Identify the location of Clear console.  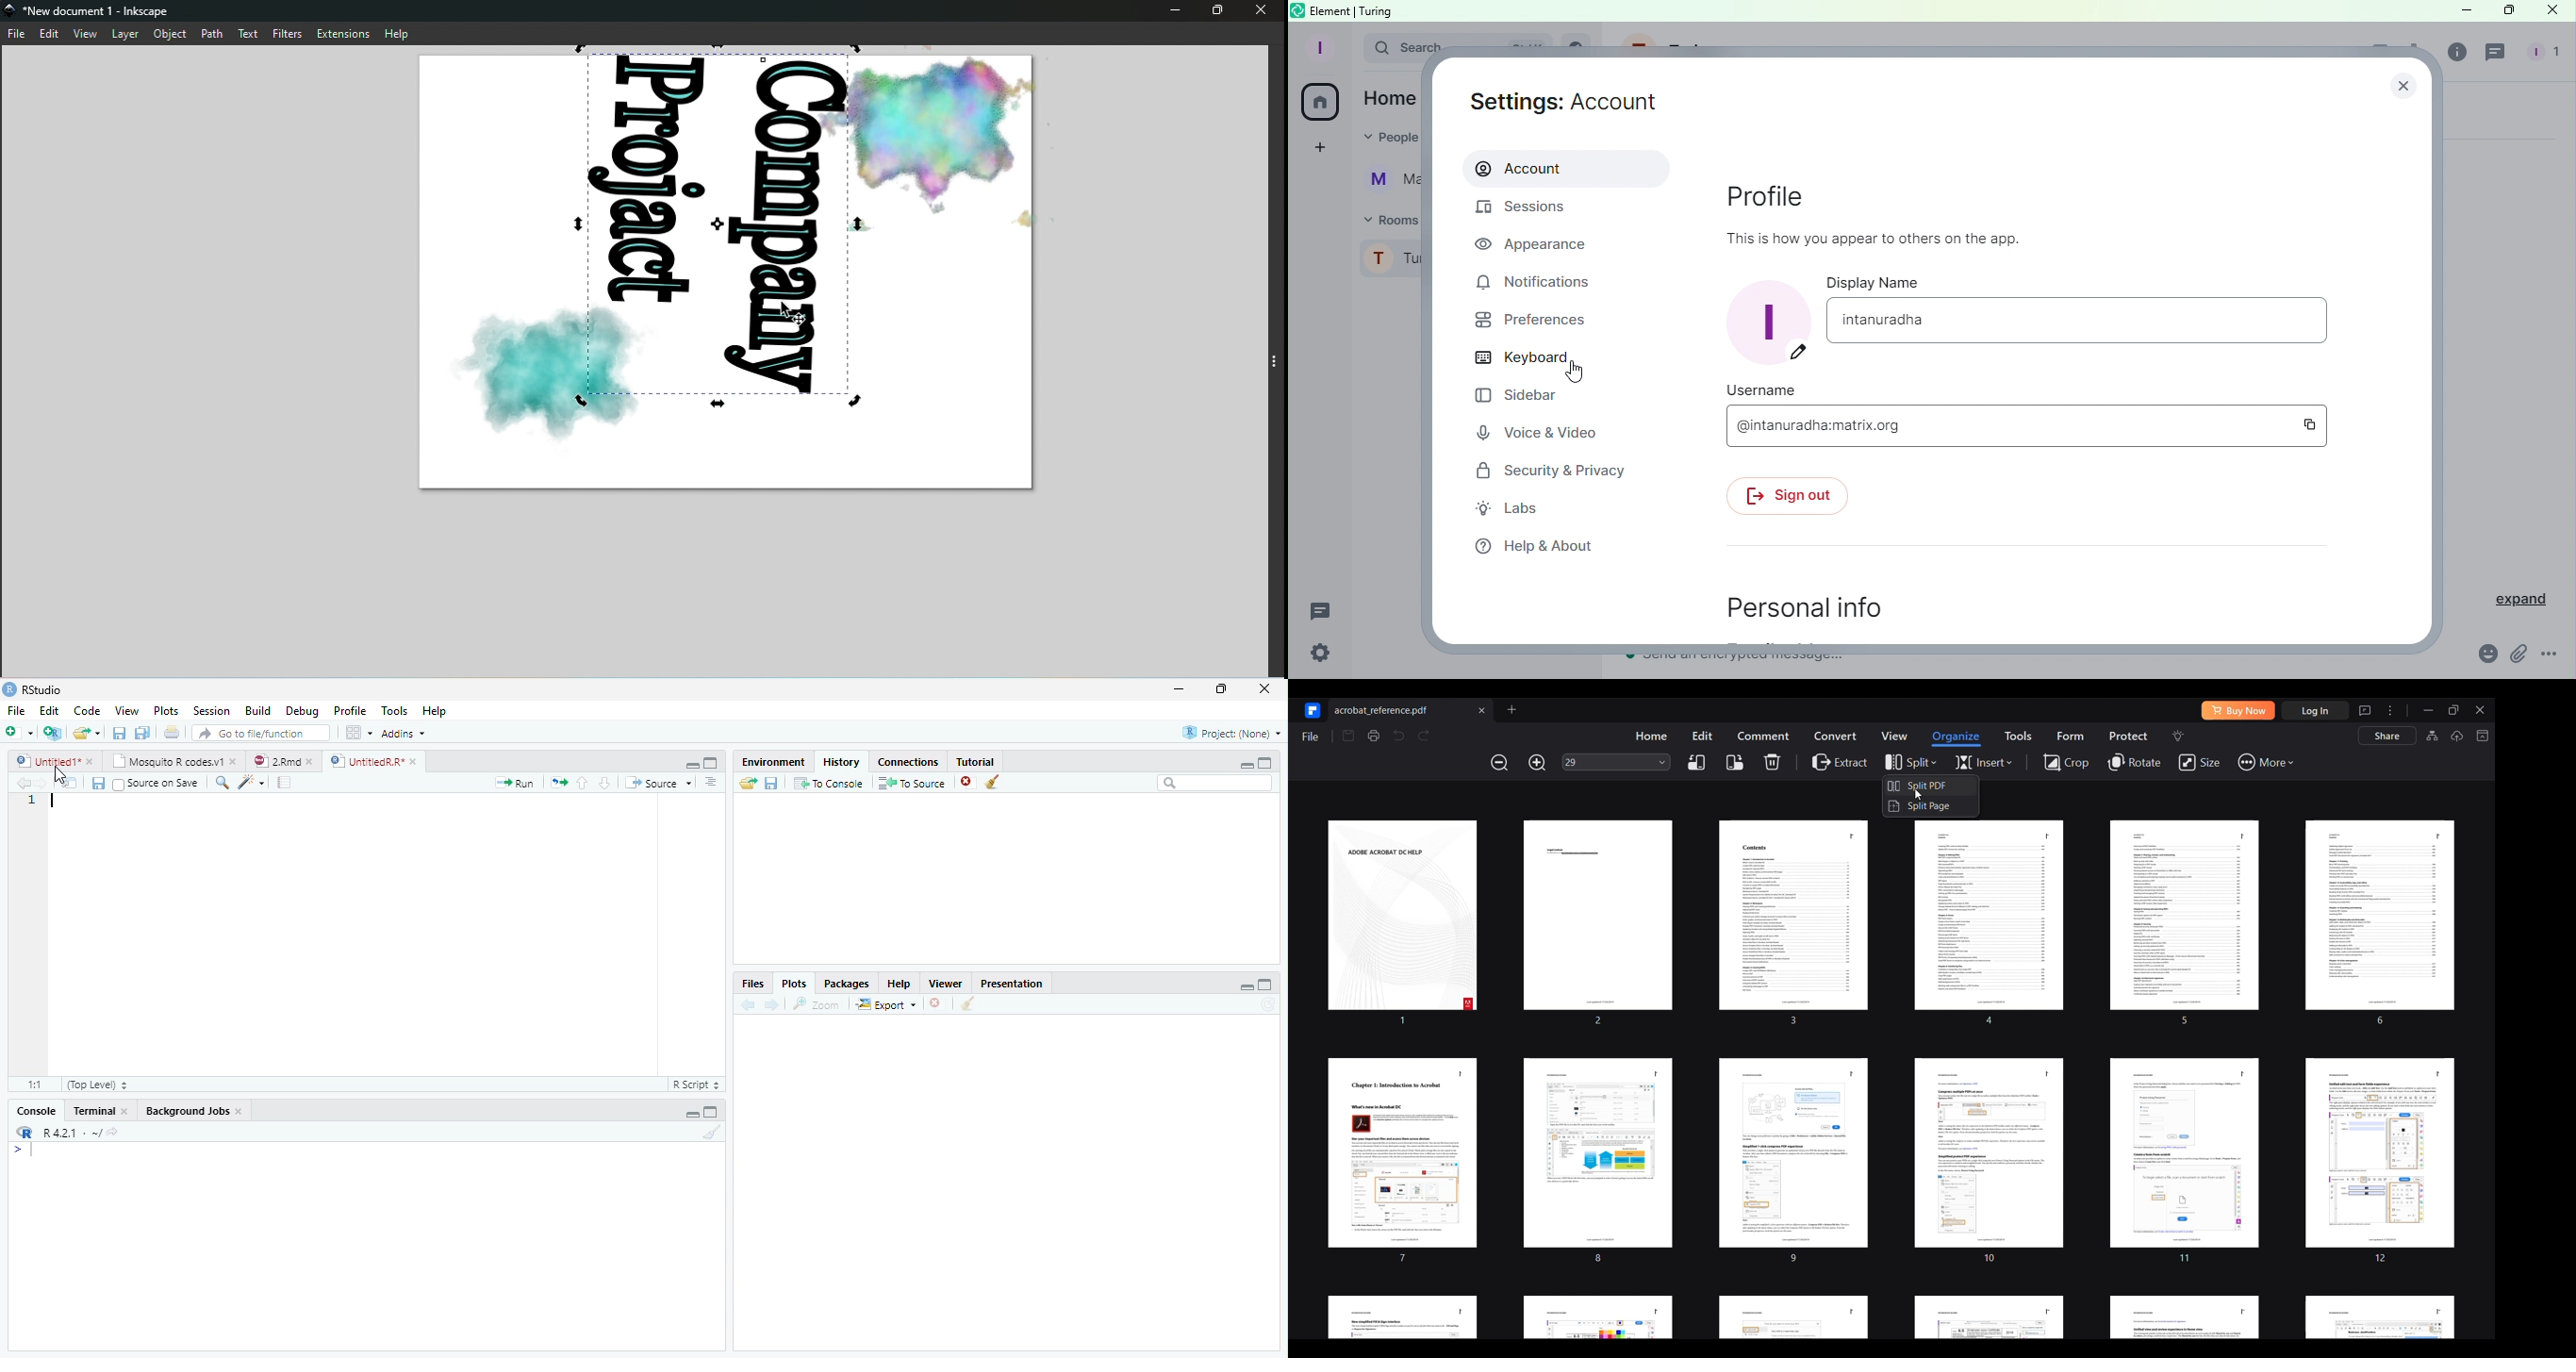
(713, 1132).